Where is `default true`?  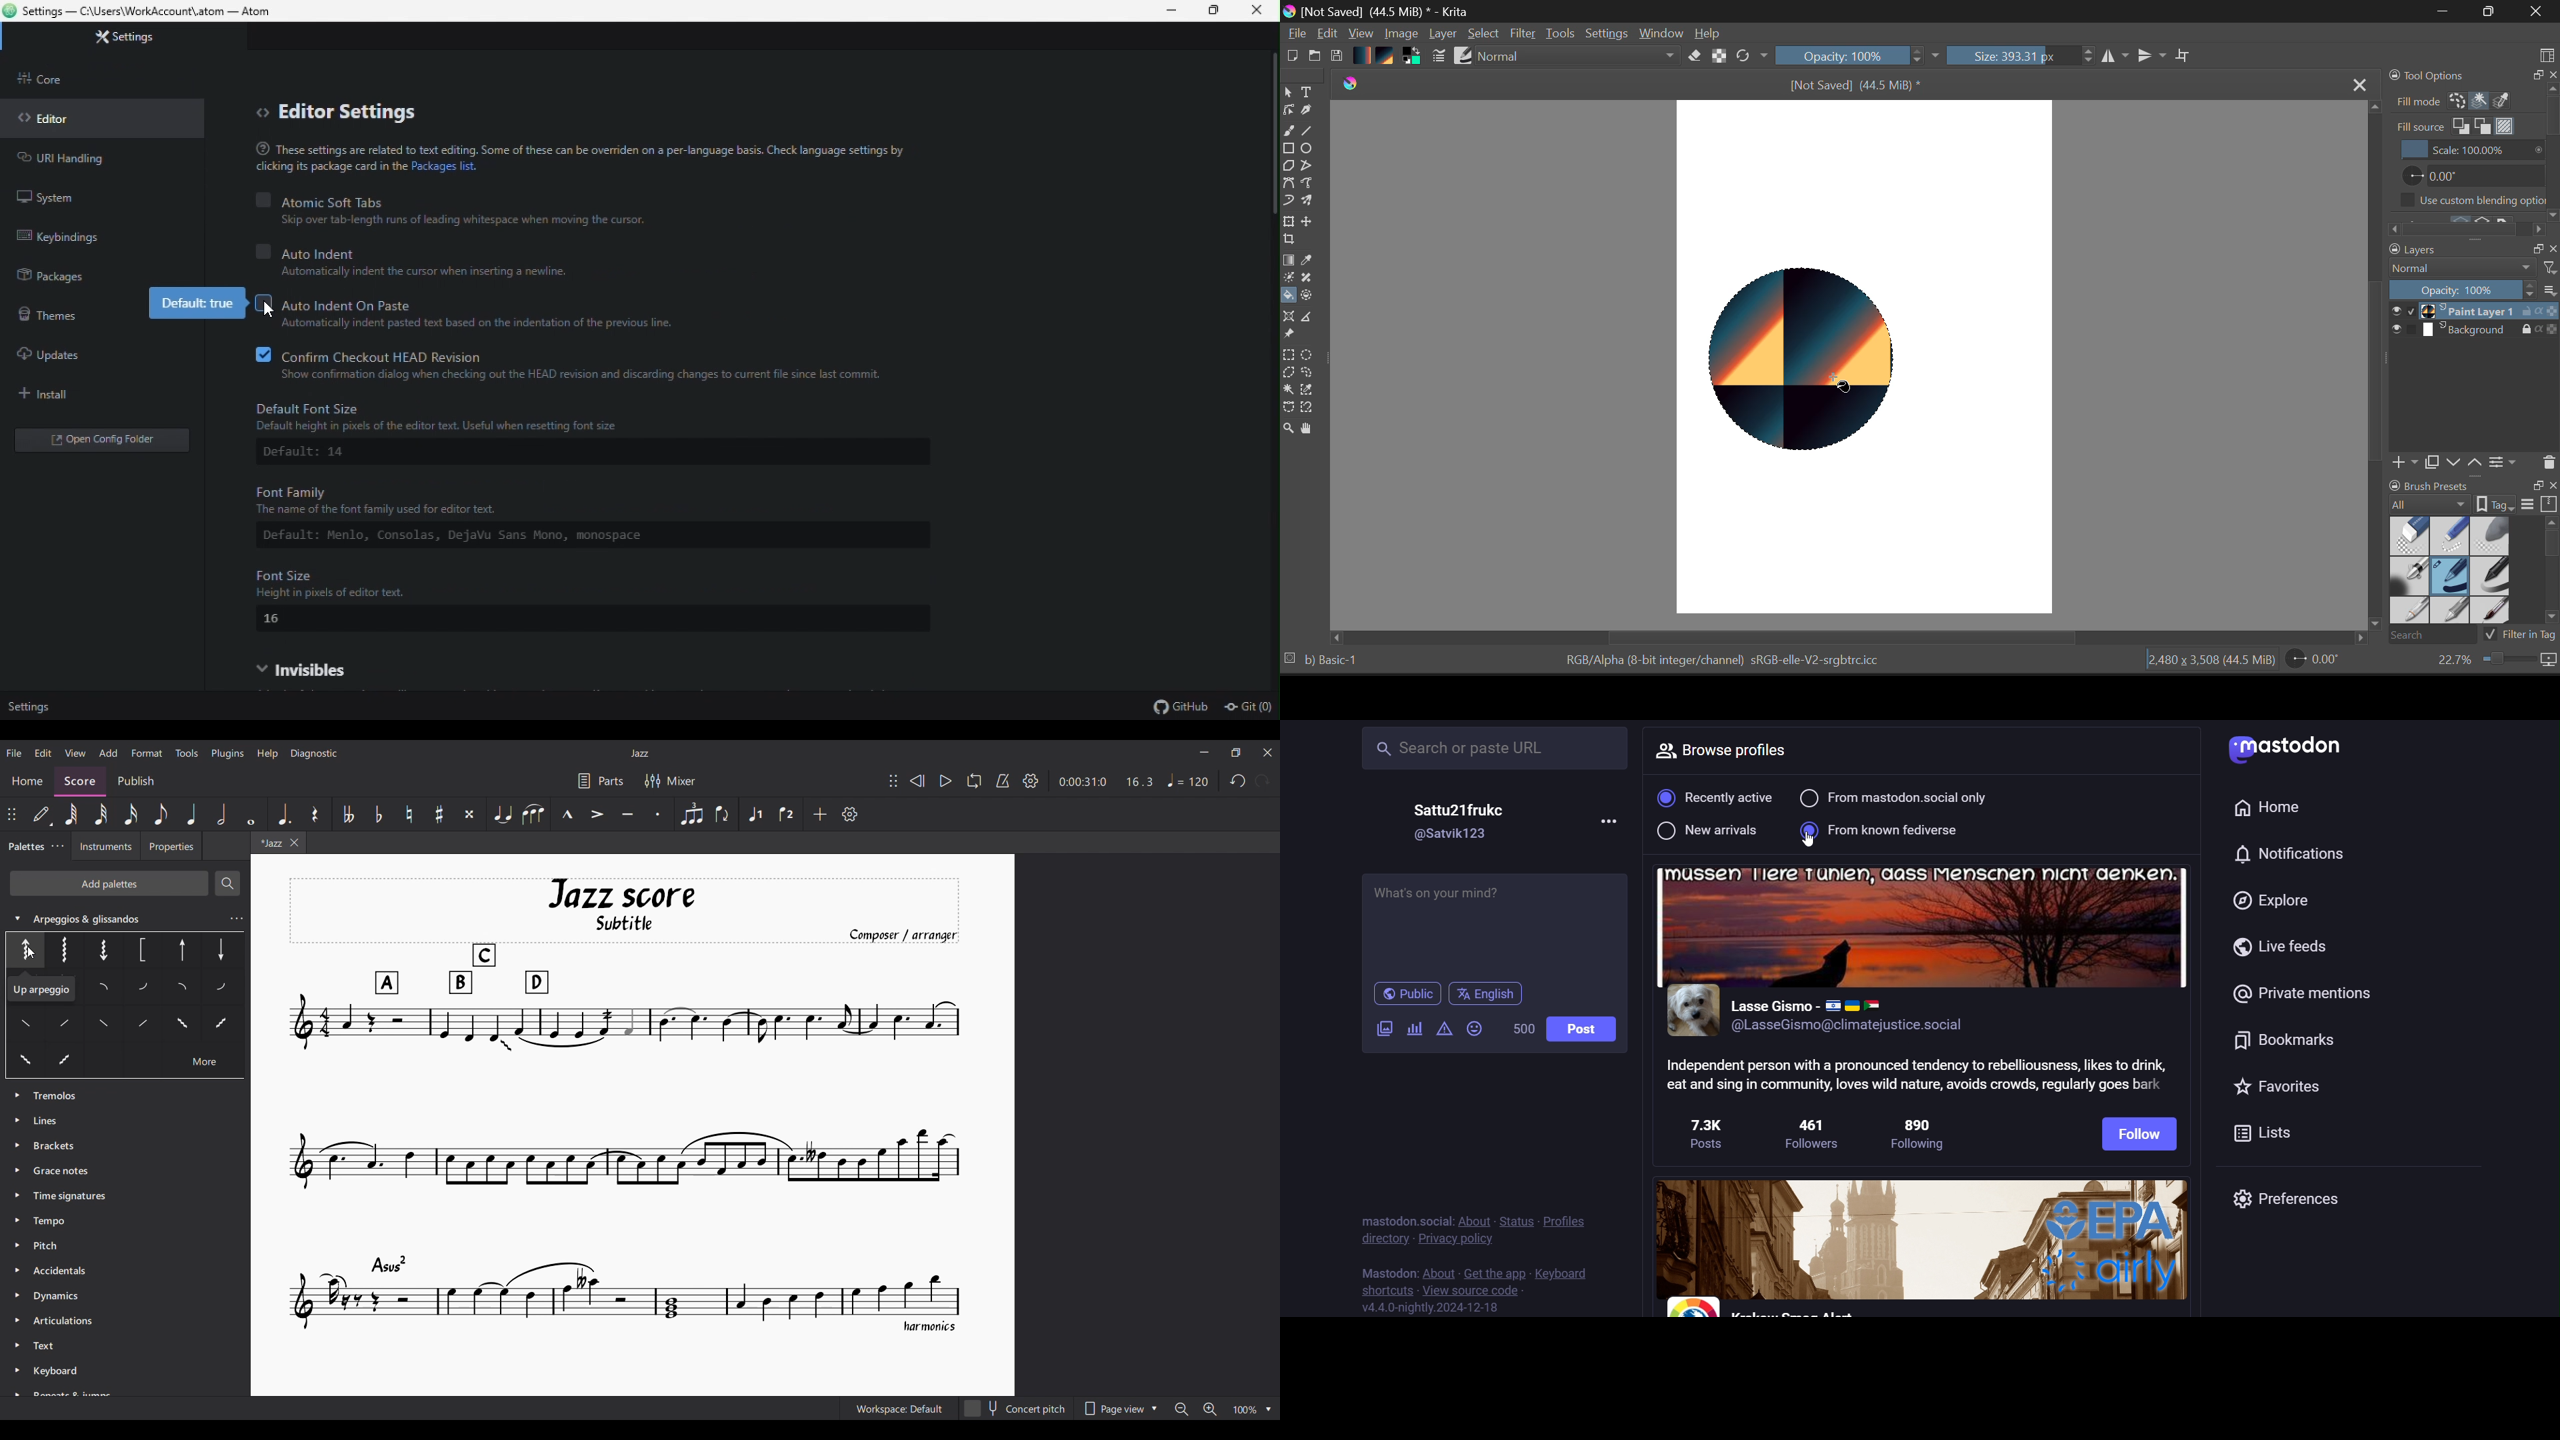
default true is located at coordinates (195, 304).